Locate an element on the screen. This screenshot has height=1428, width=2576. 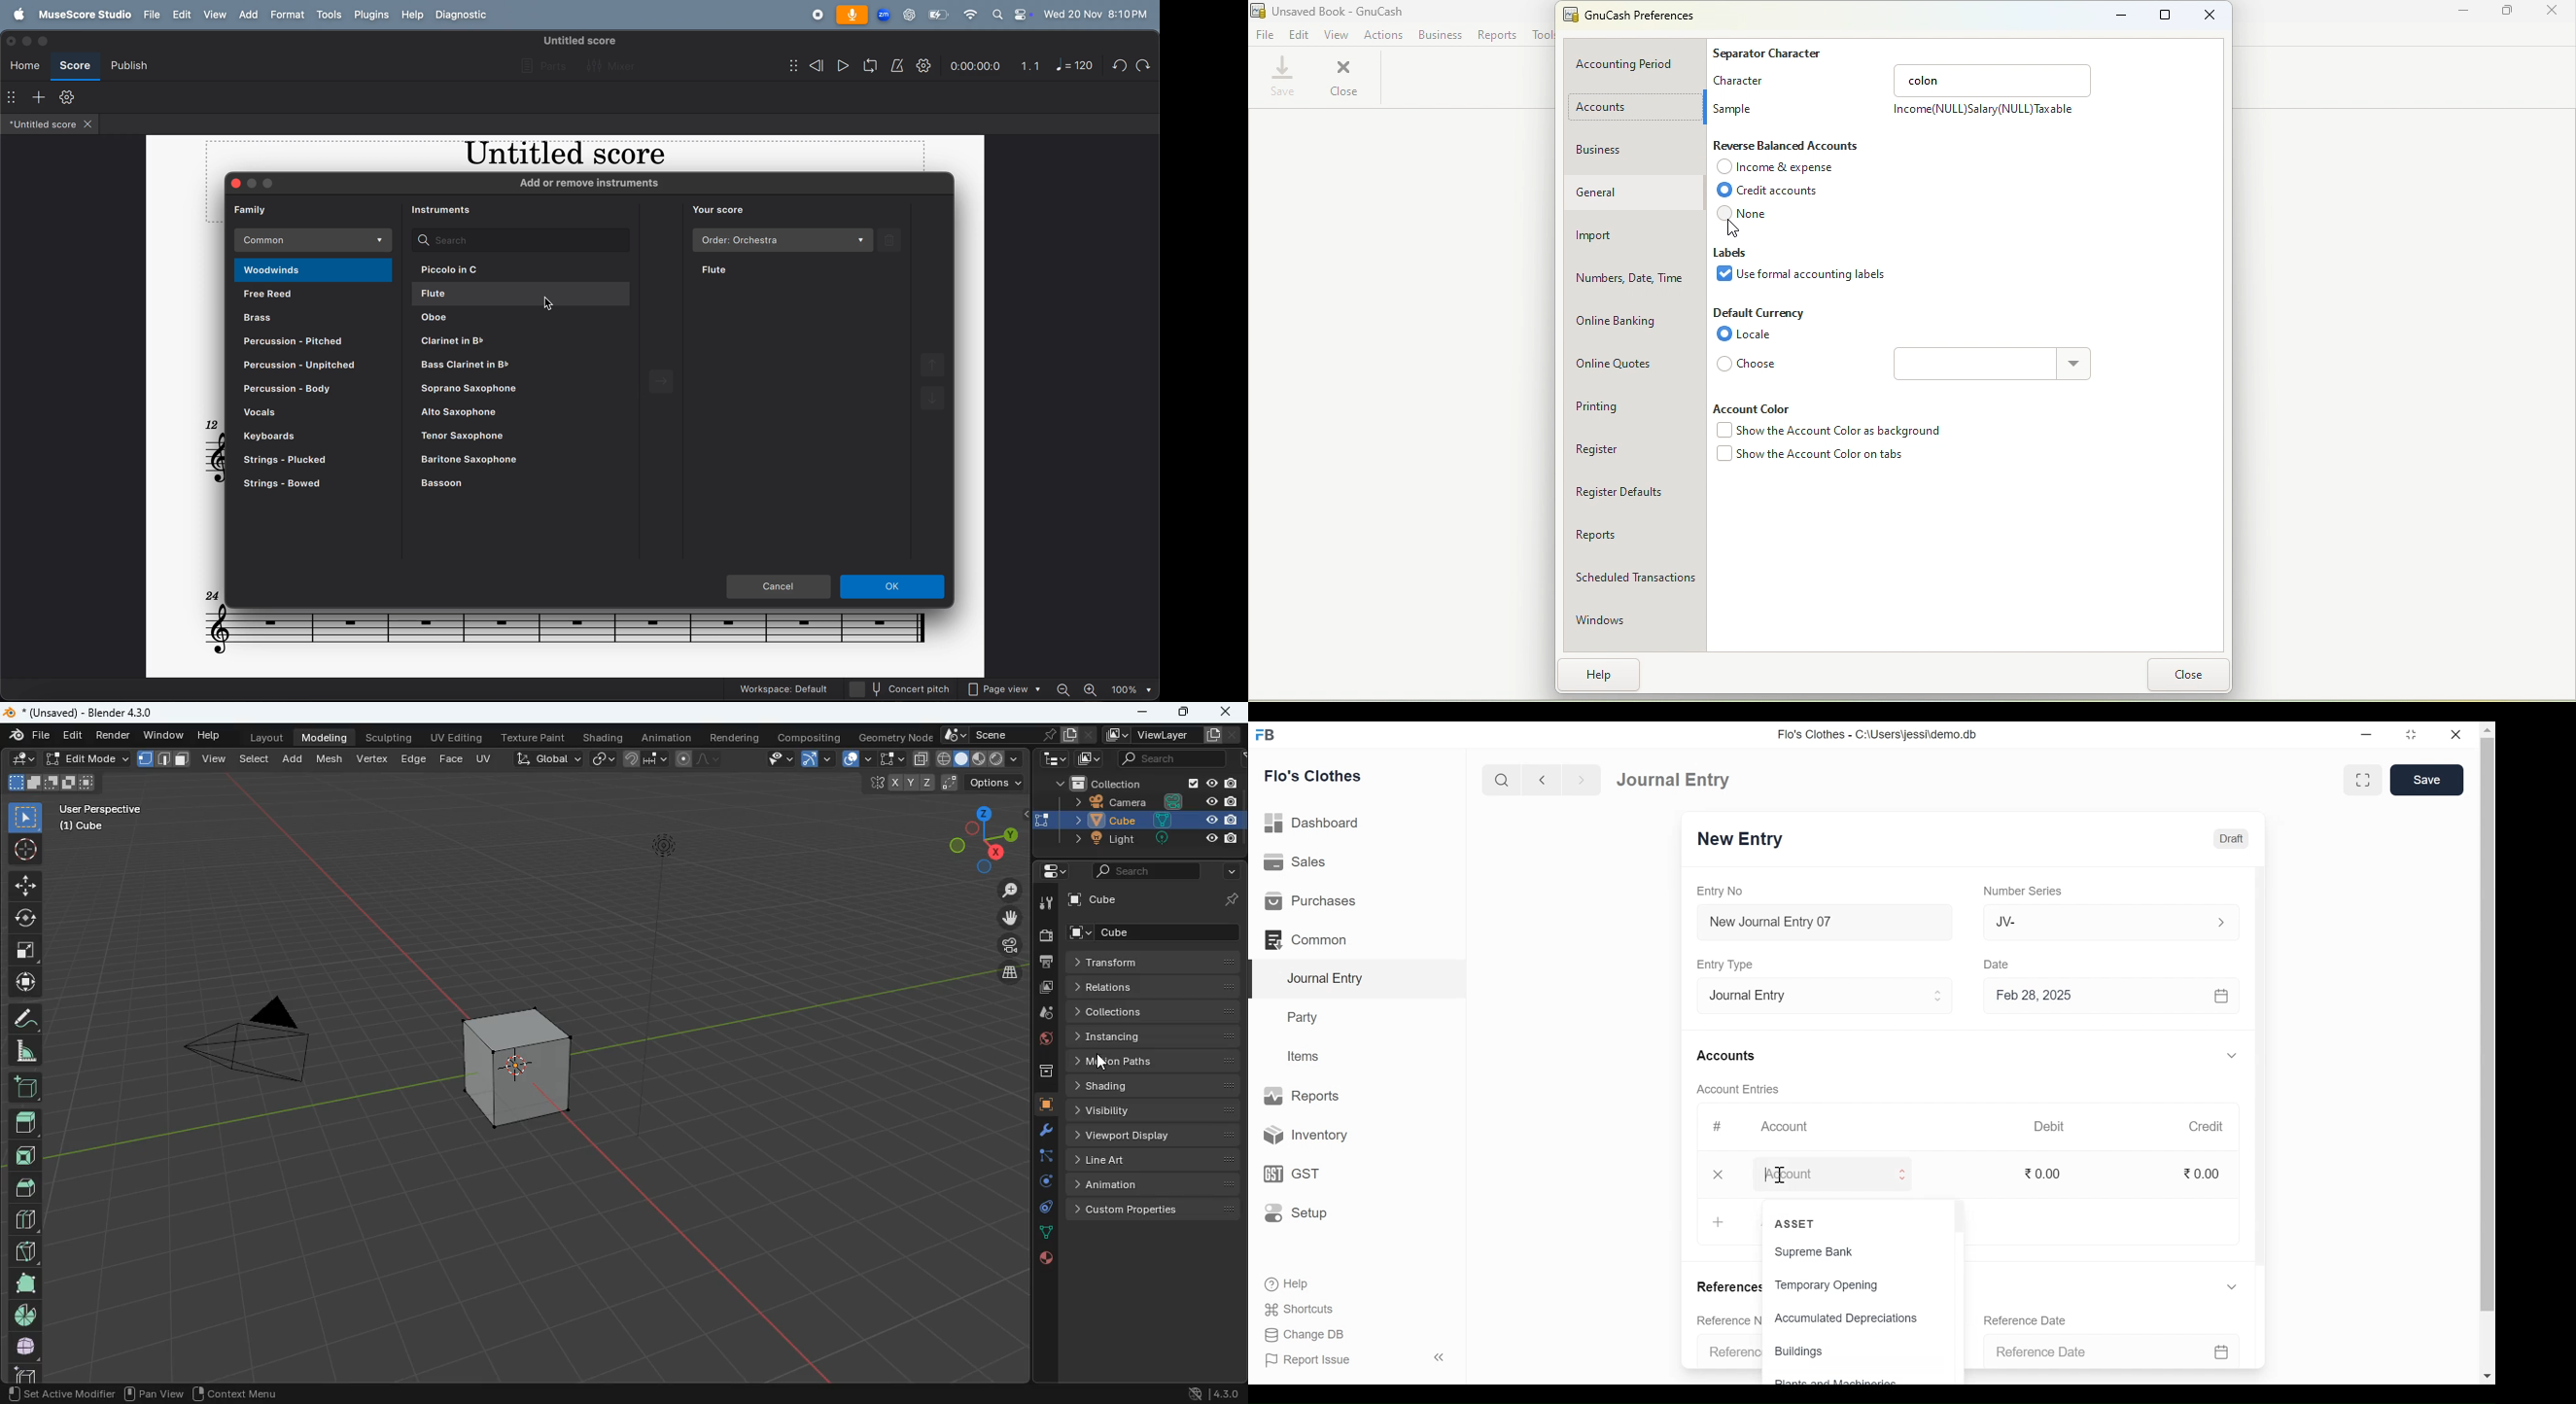
New Journal Entry 07 is located at coordinates (1825, 925).